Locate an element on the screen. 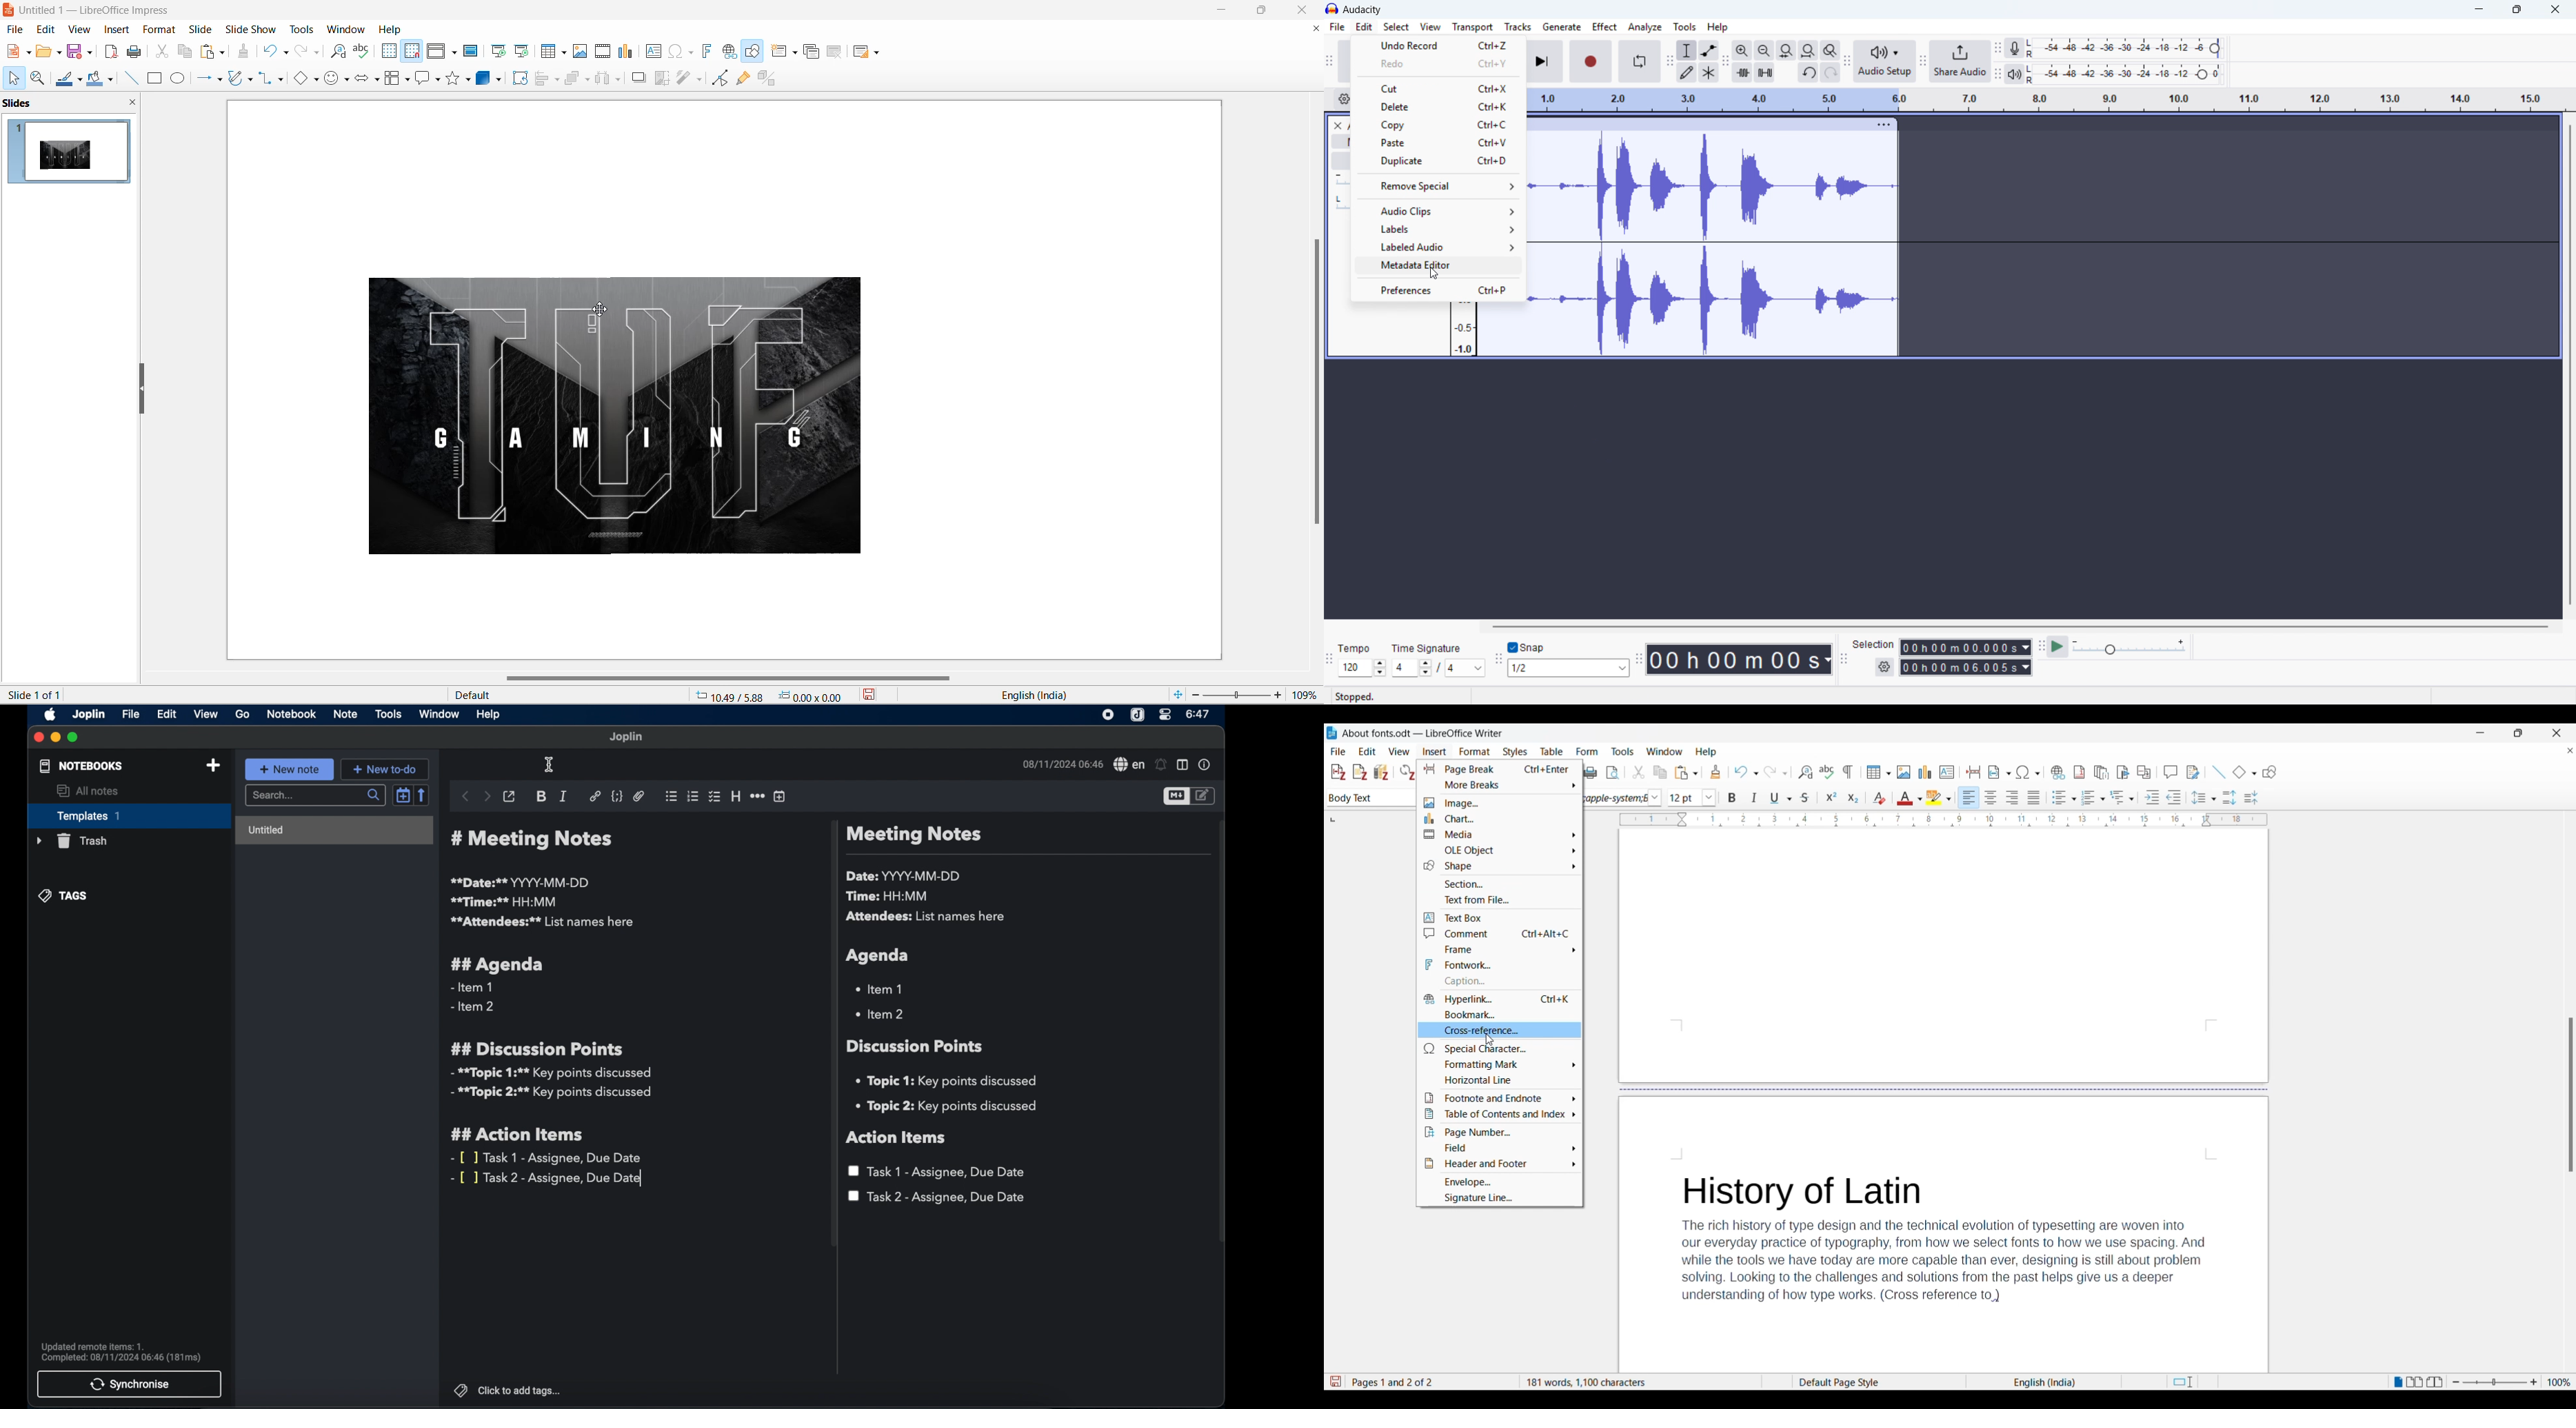 Image resolution: width=2576 pixels, height=1428 pixels. action items is located at coordinates (897, 1138).